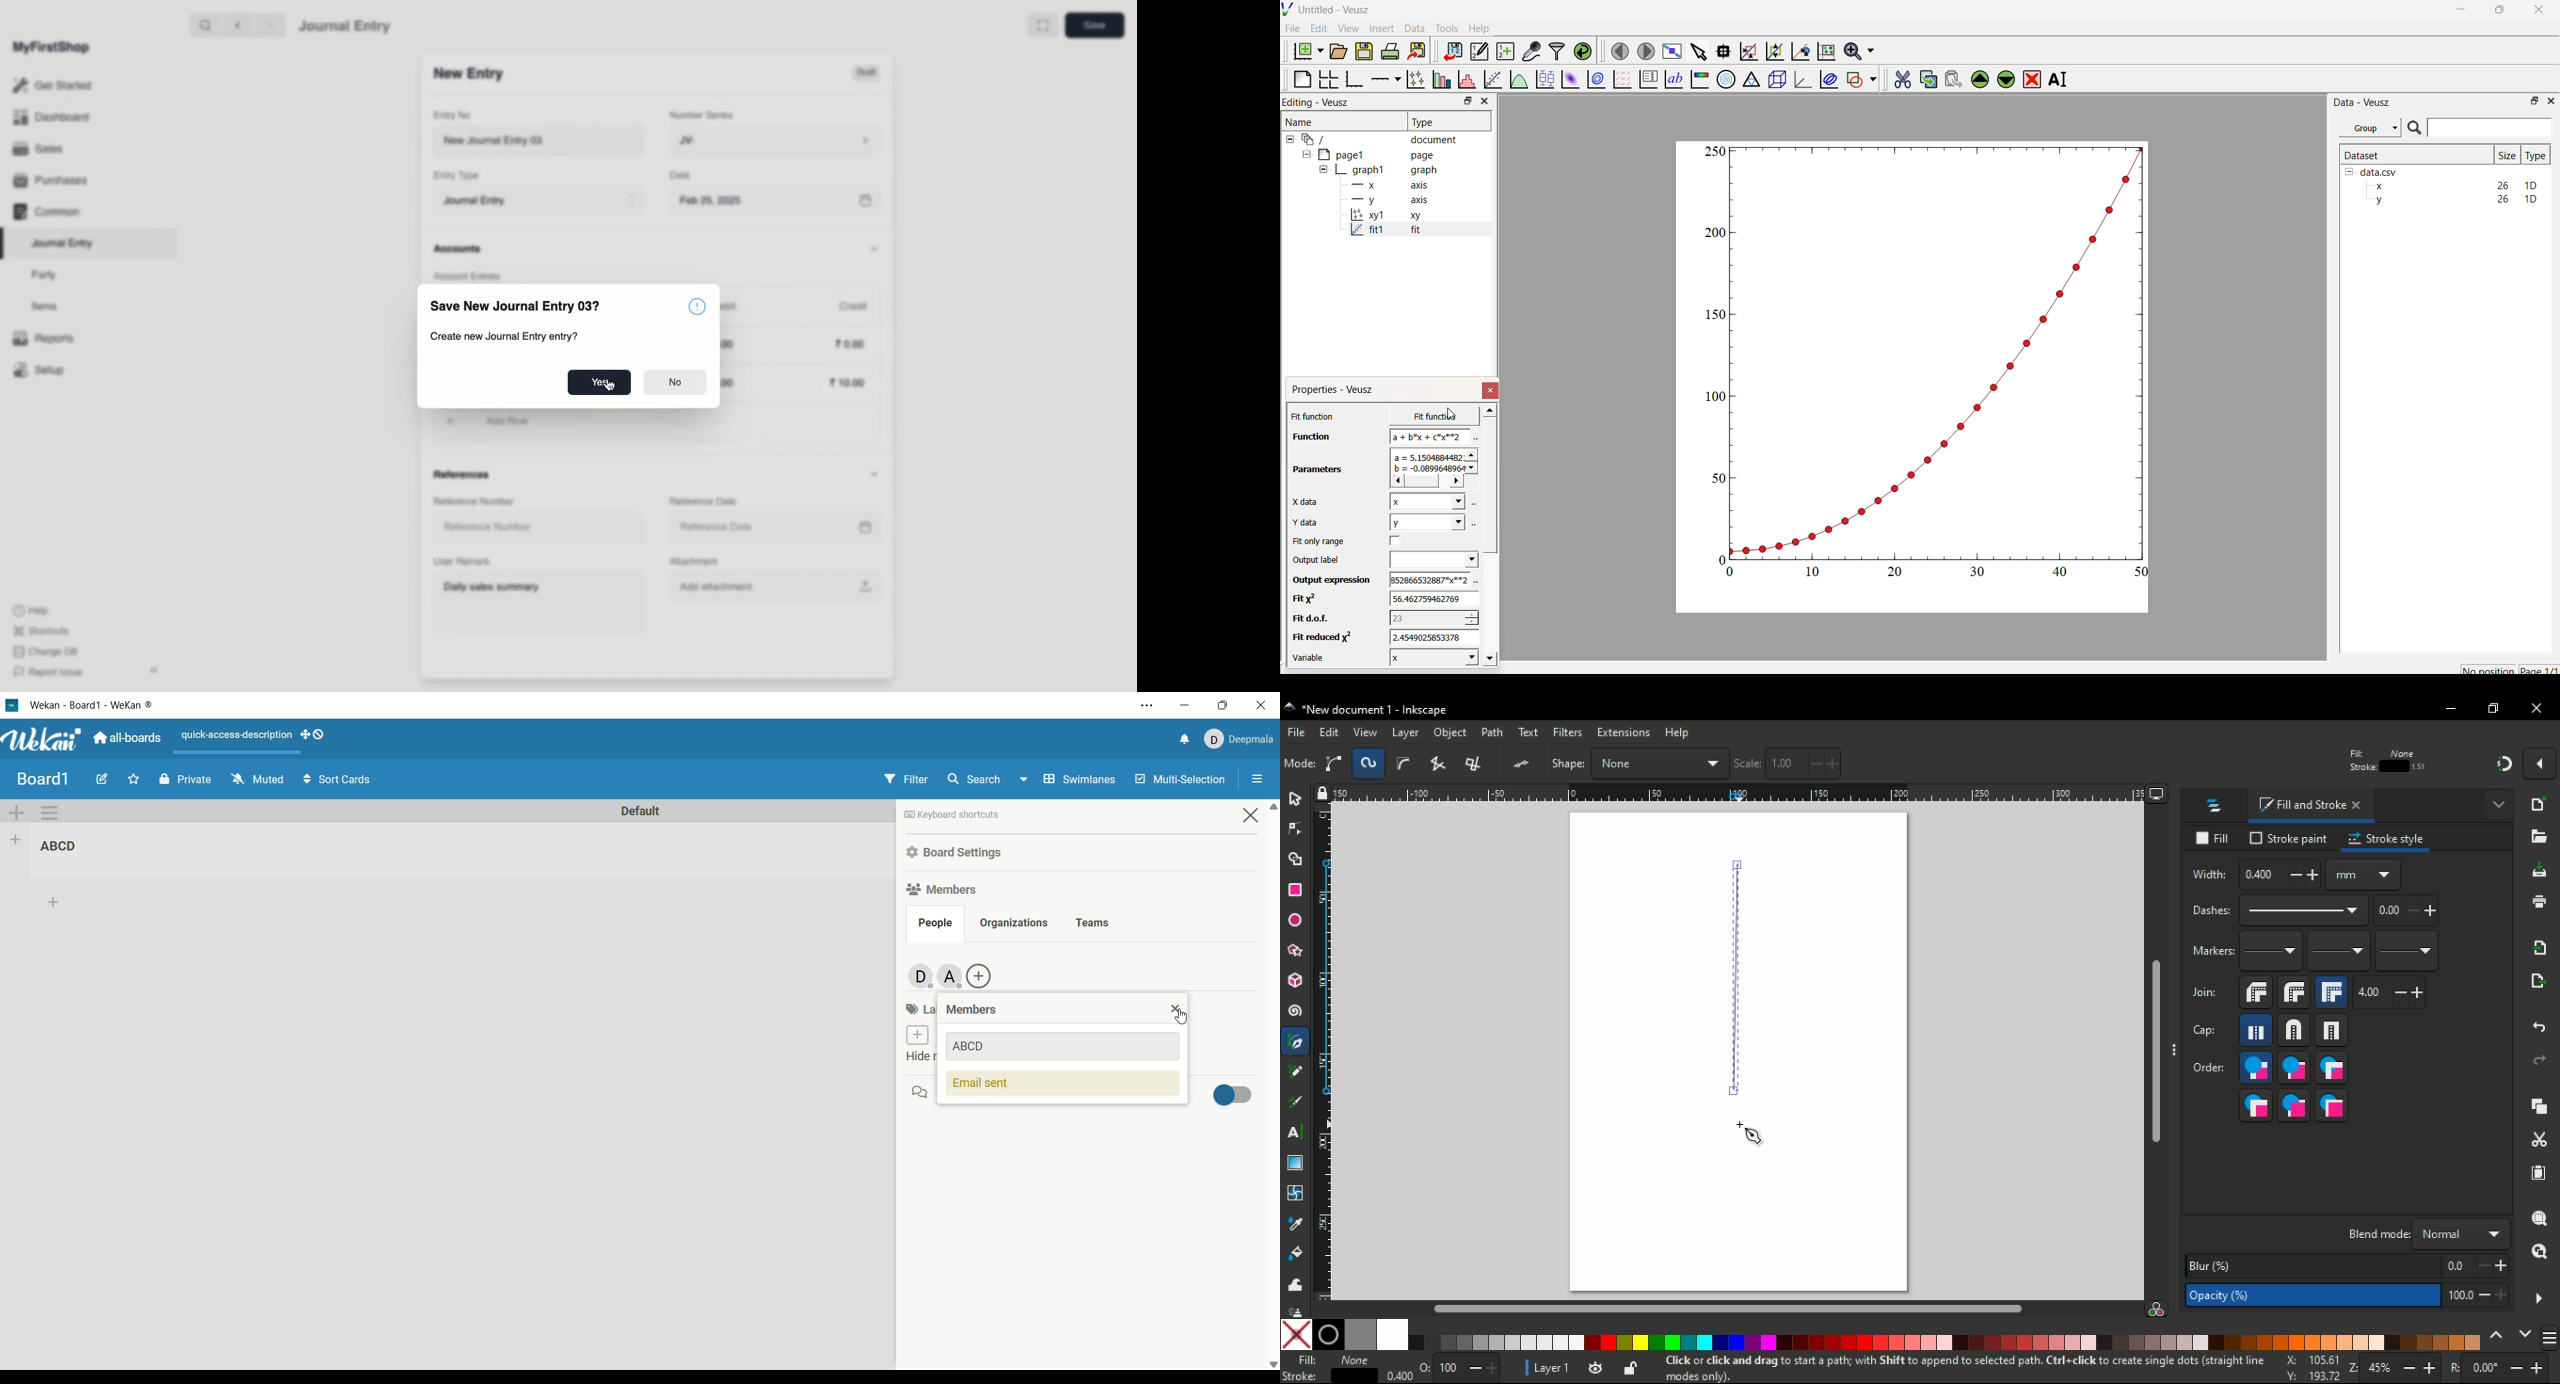  What do you see at coordinates (1775, 77) in the screenshot?
I see `3d scene` at bounding box center [1775, 77].